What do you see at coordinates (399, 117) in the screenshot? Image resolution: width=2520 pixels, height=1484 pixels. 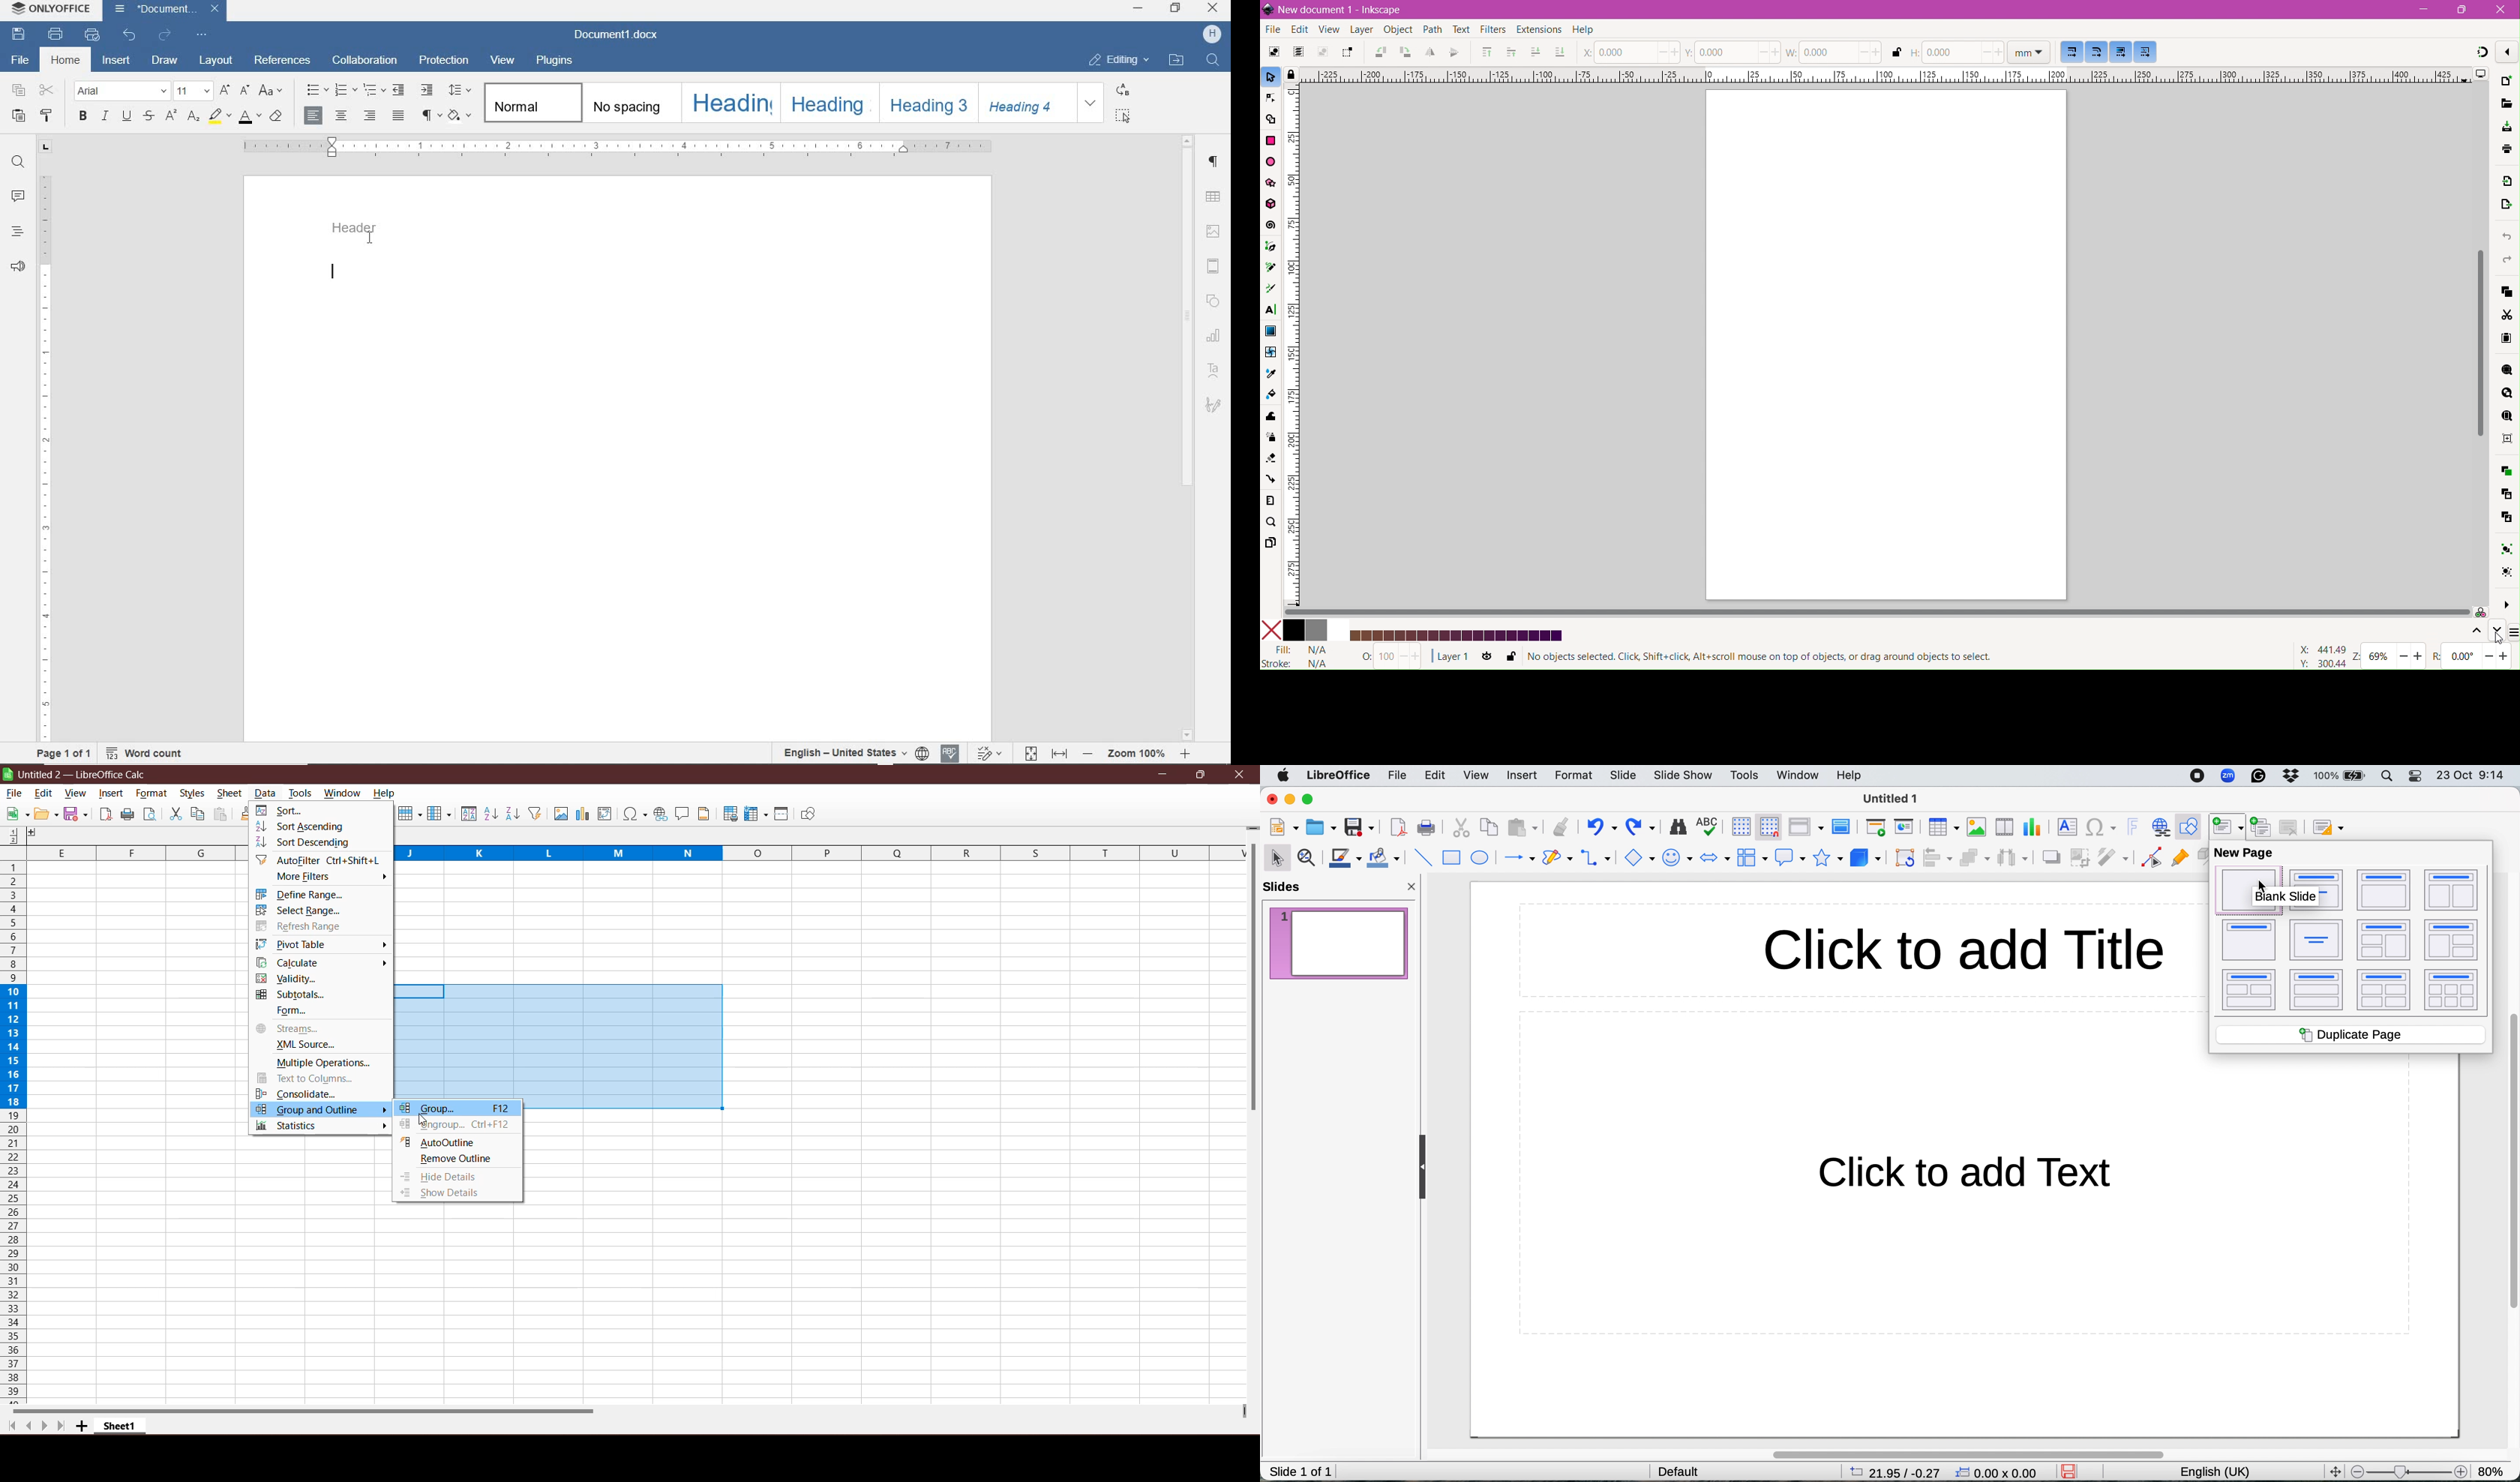 I see `justified` at bounding box center [399, 117].